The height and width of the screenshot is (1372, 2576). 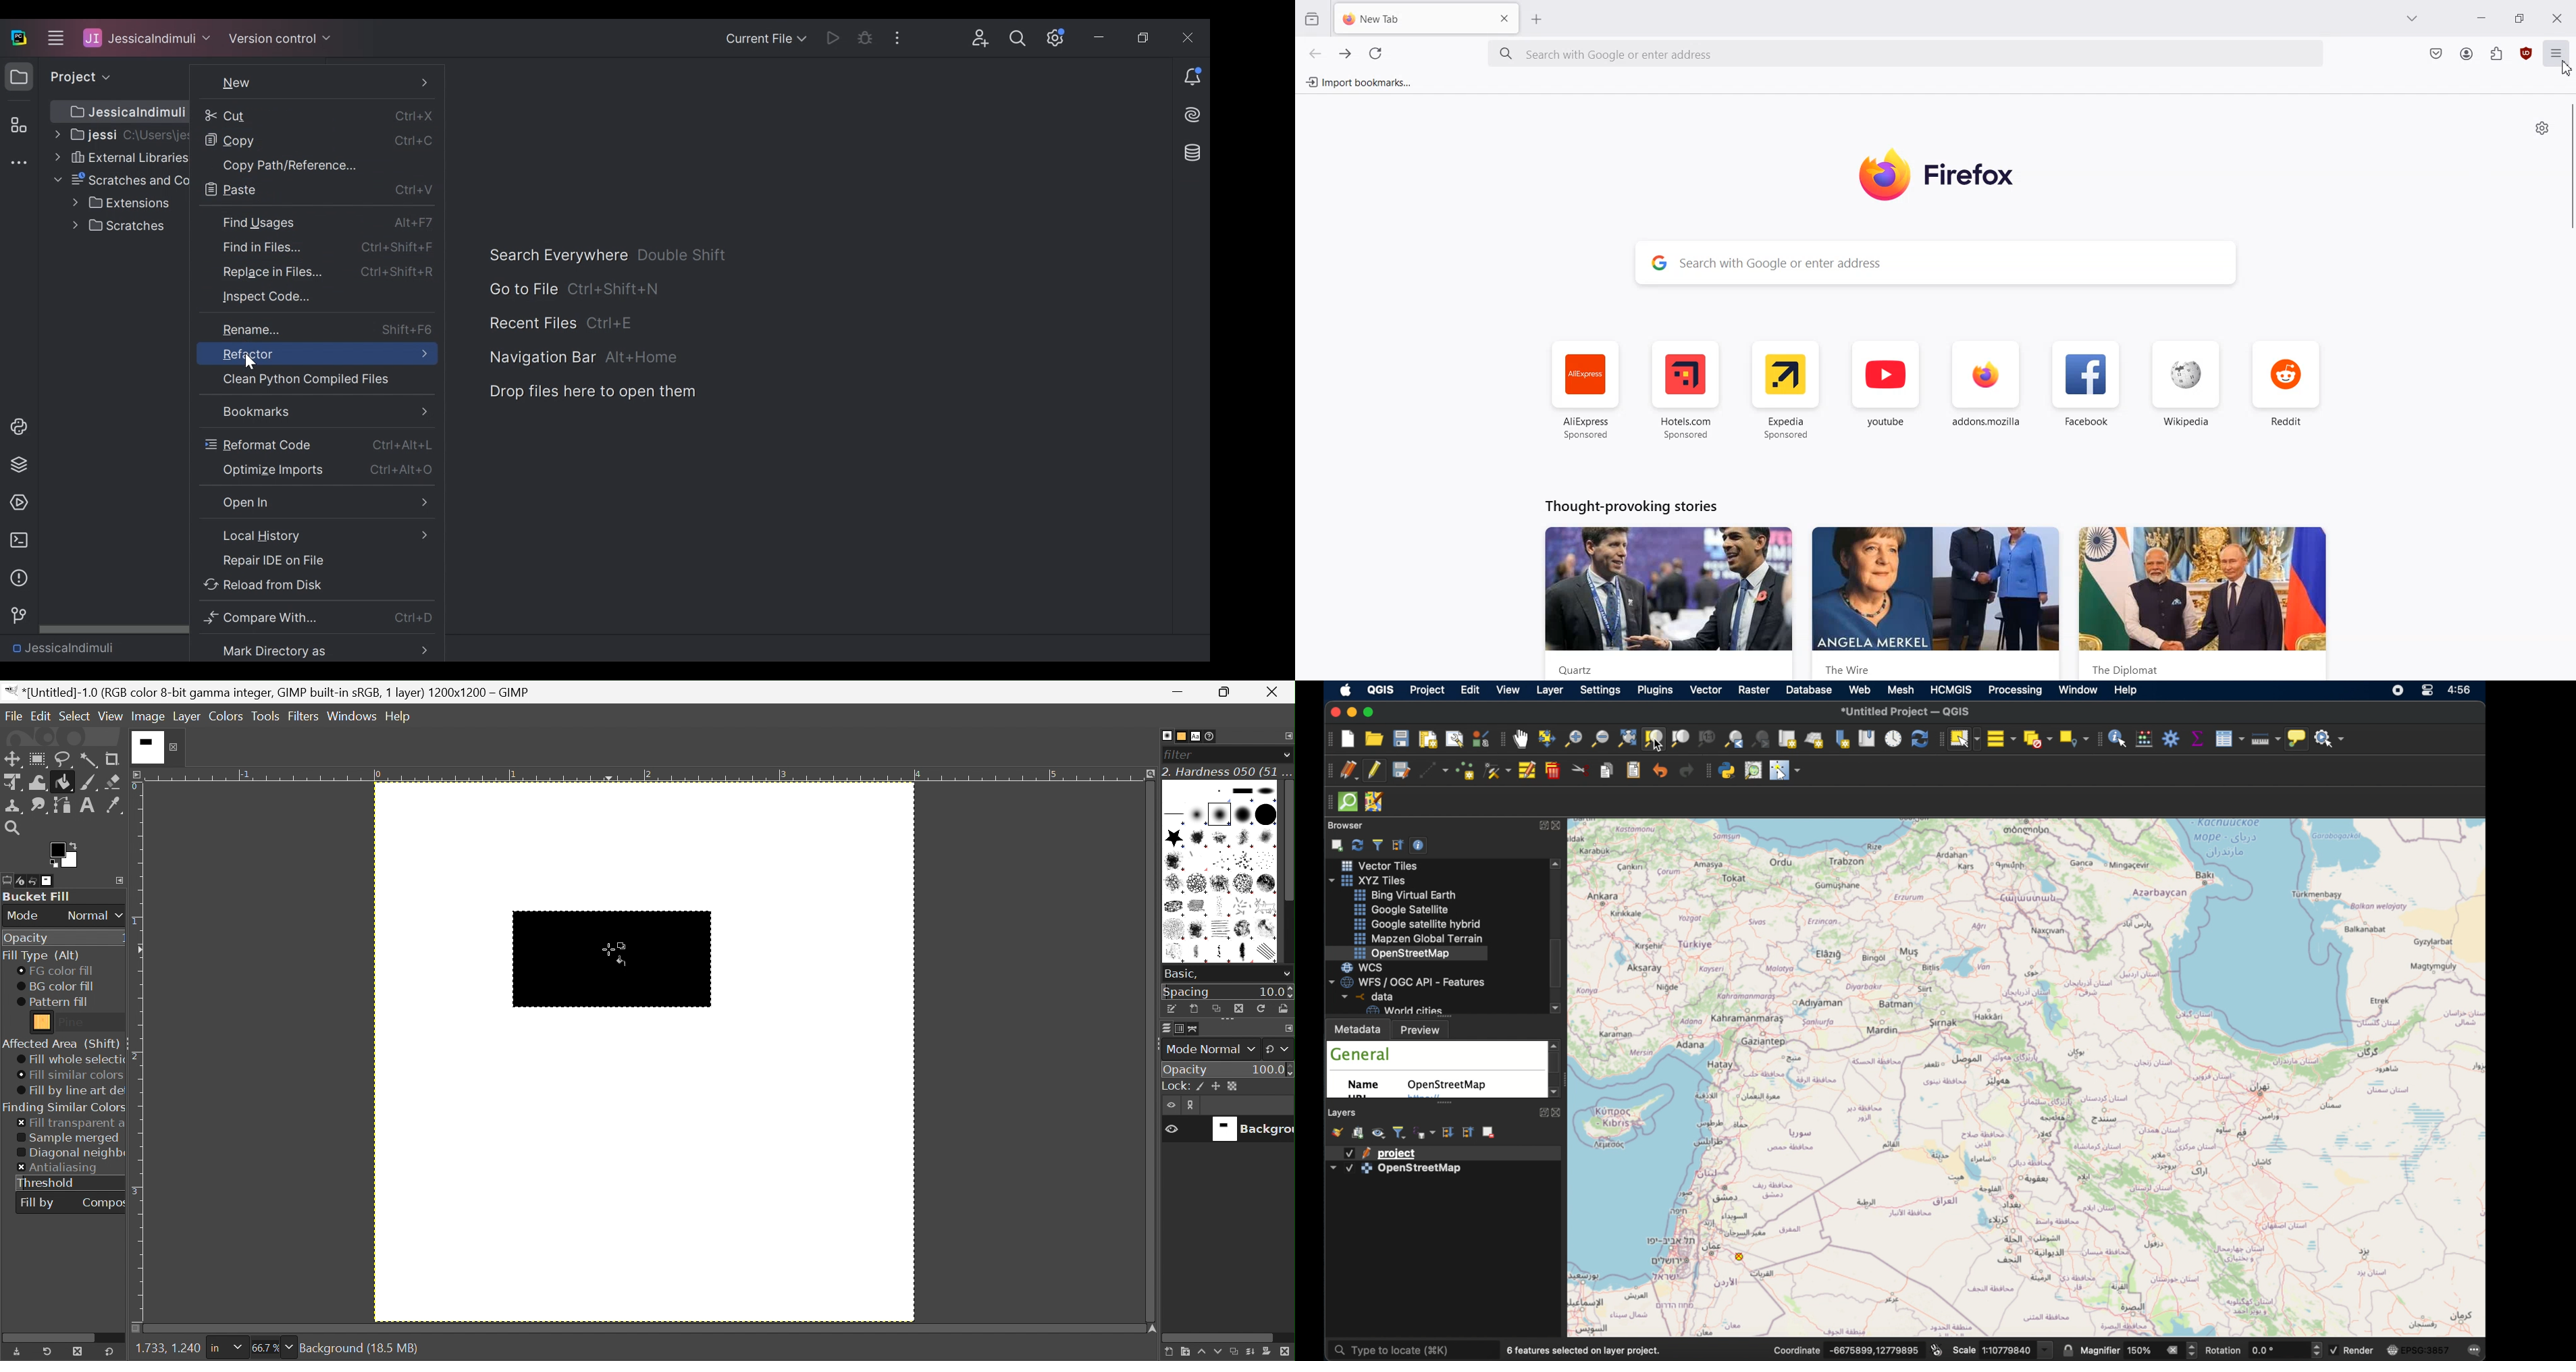 I want to click on statistical summary, so click(x=2196, y=738).